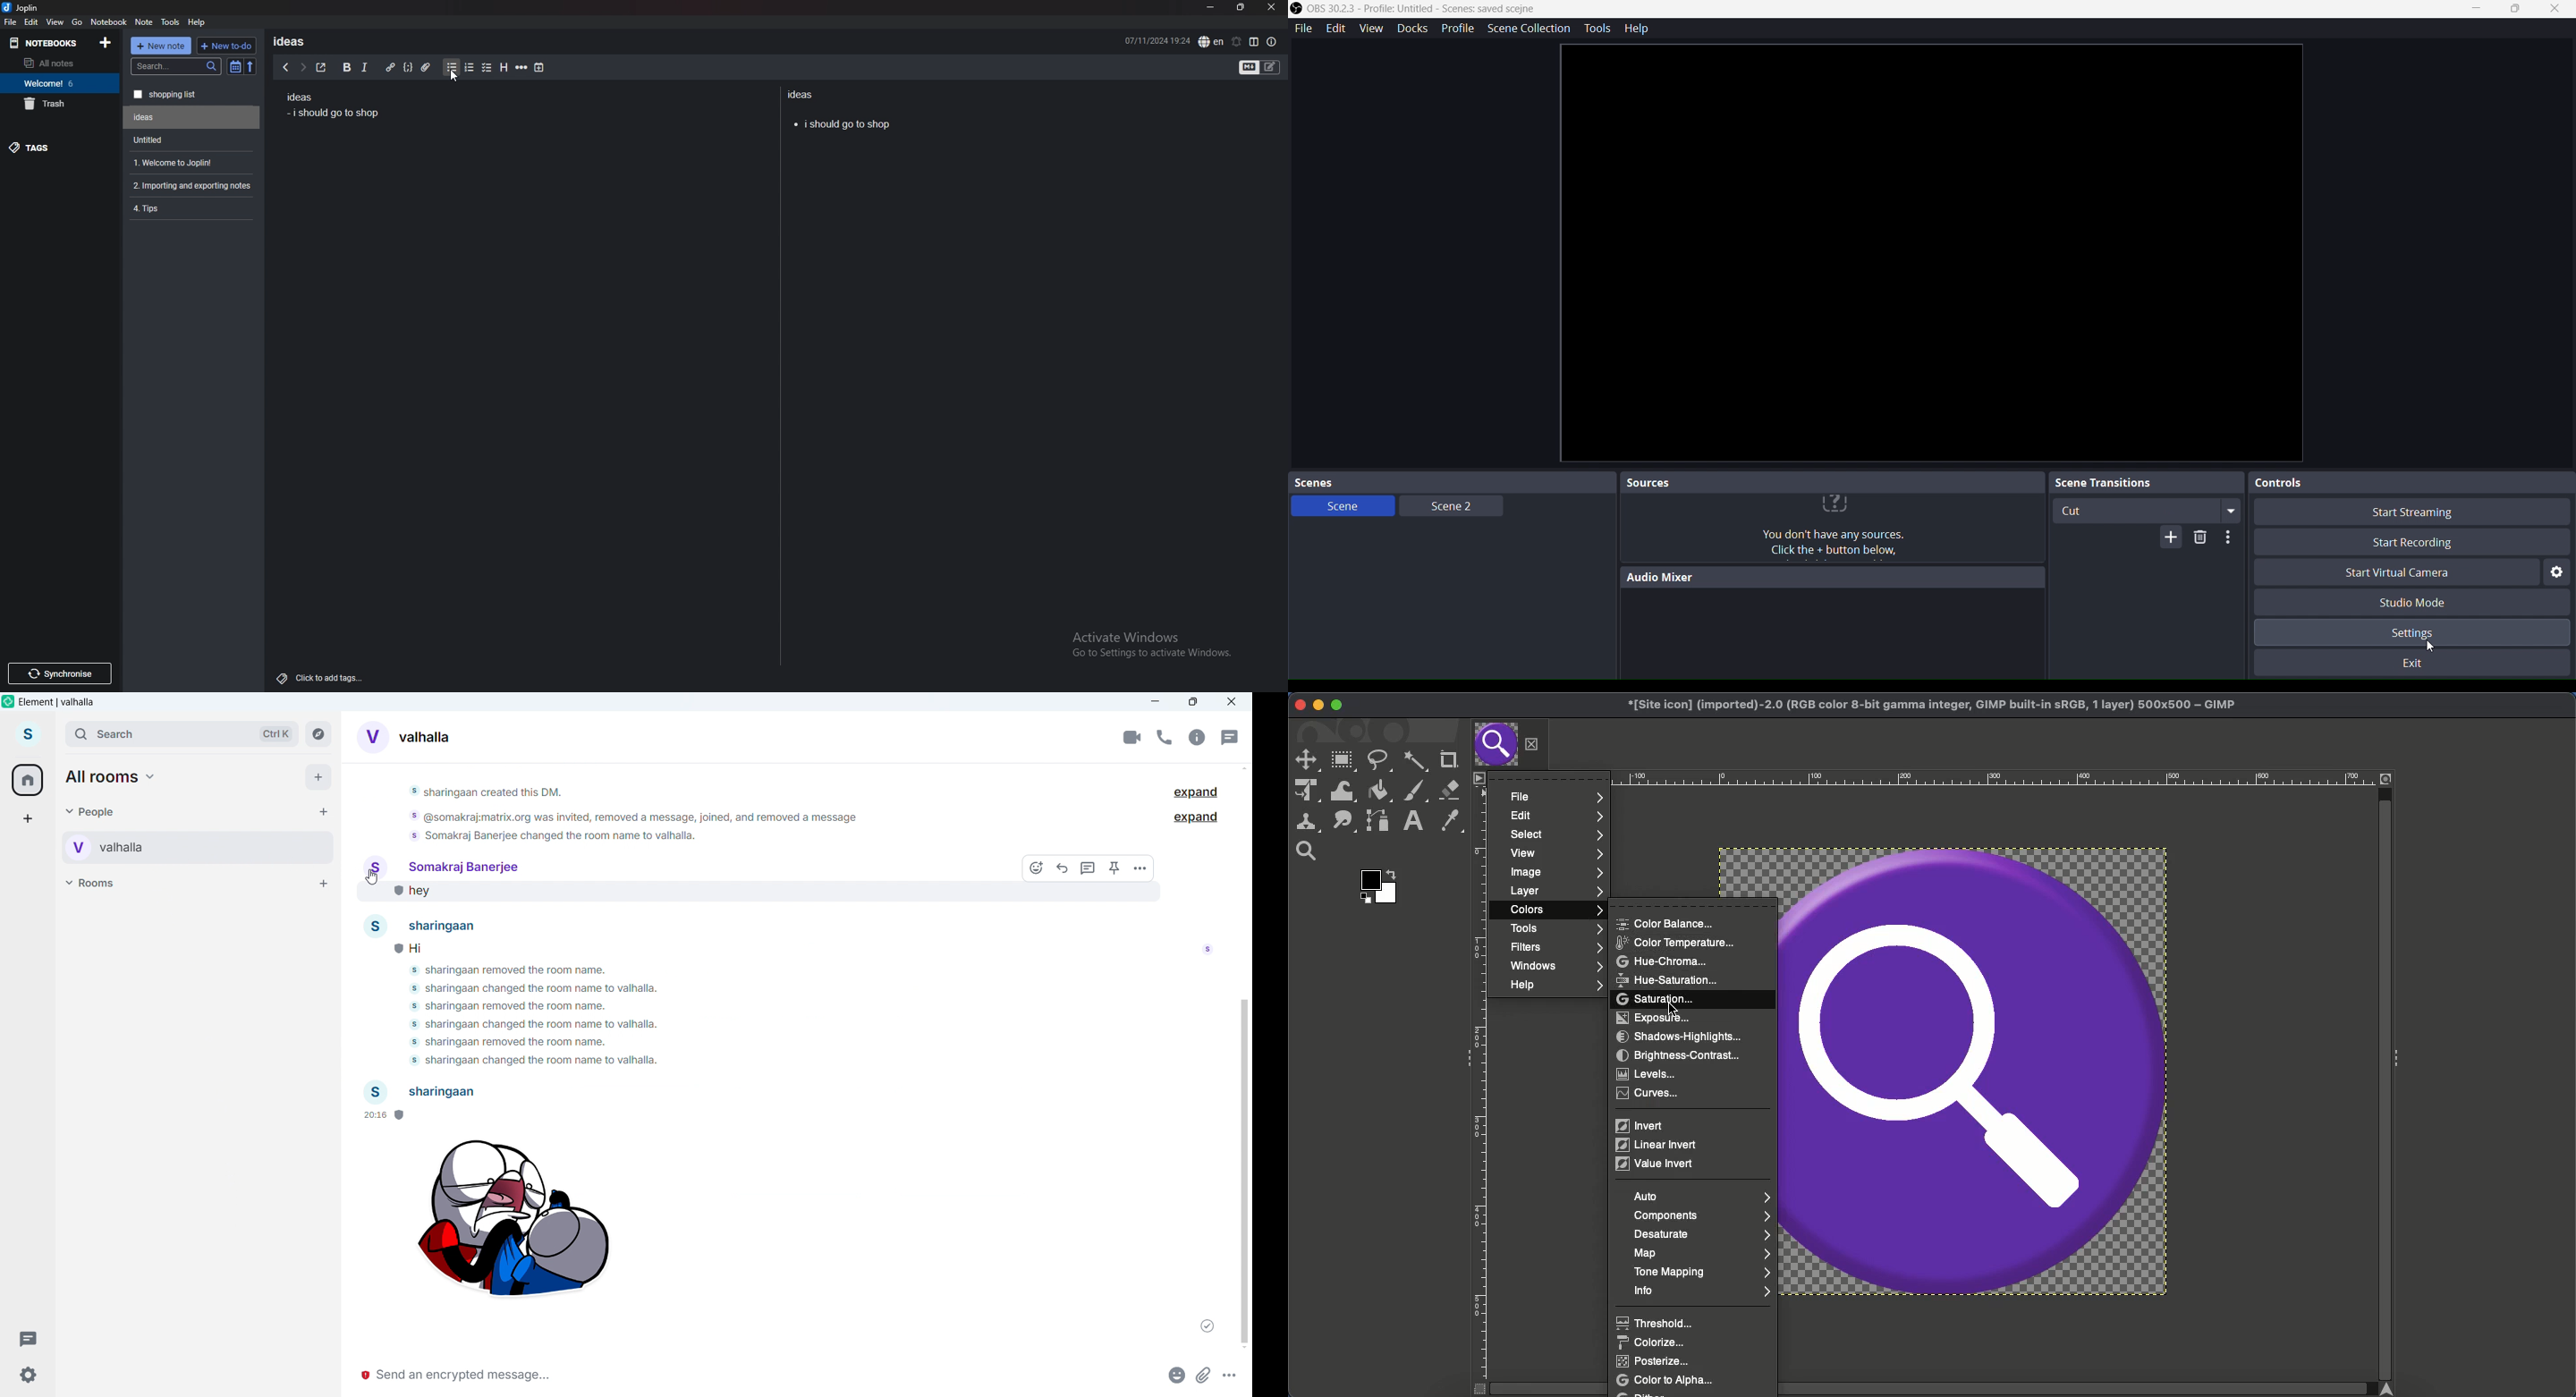 The image size is (2576, 1400). Describe the element at coordinates (451, 68) in the screenshot. I see `bullet list` at that location.